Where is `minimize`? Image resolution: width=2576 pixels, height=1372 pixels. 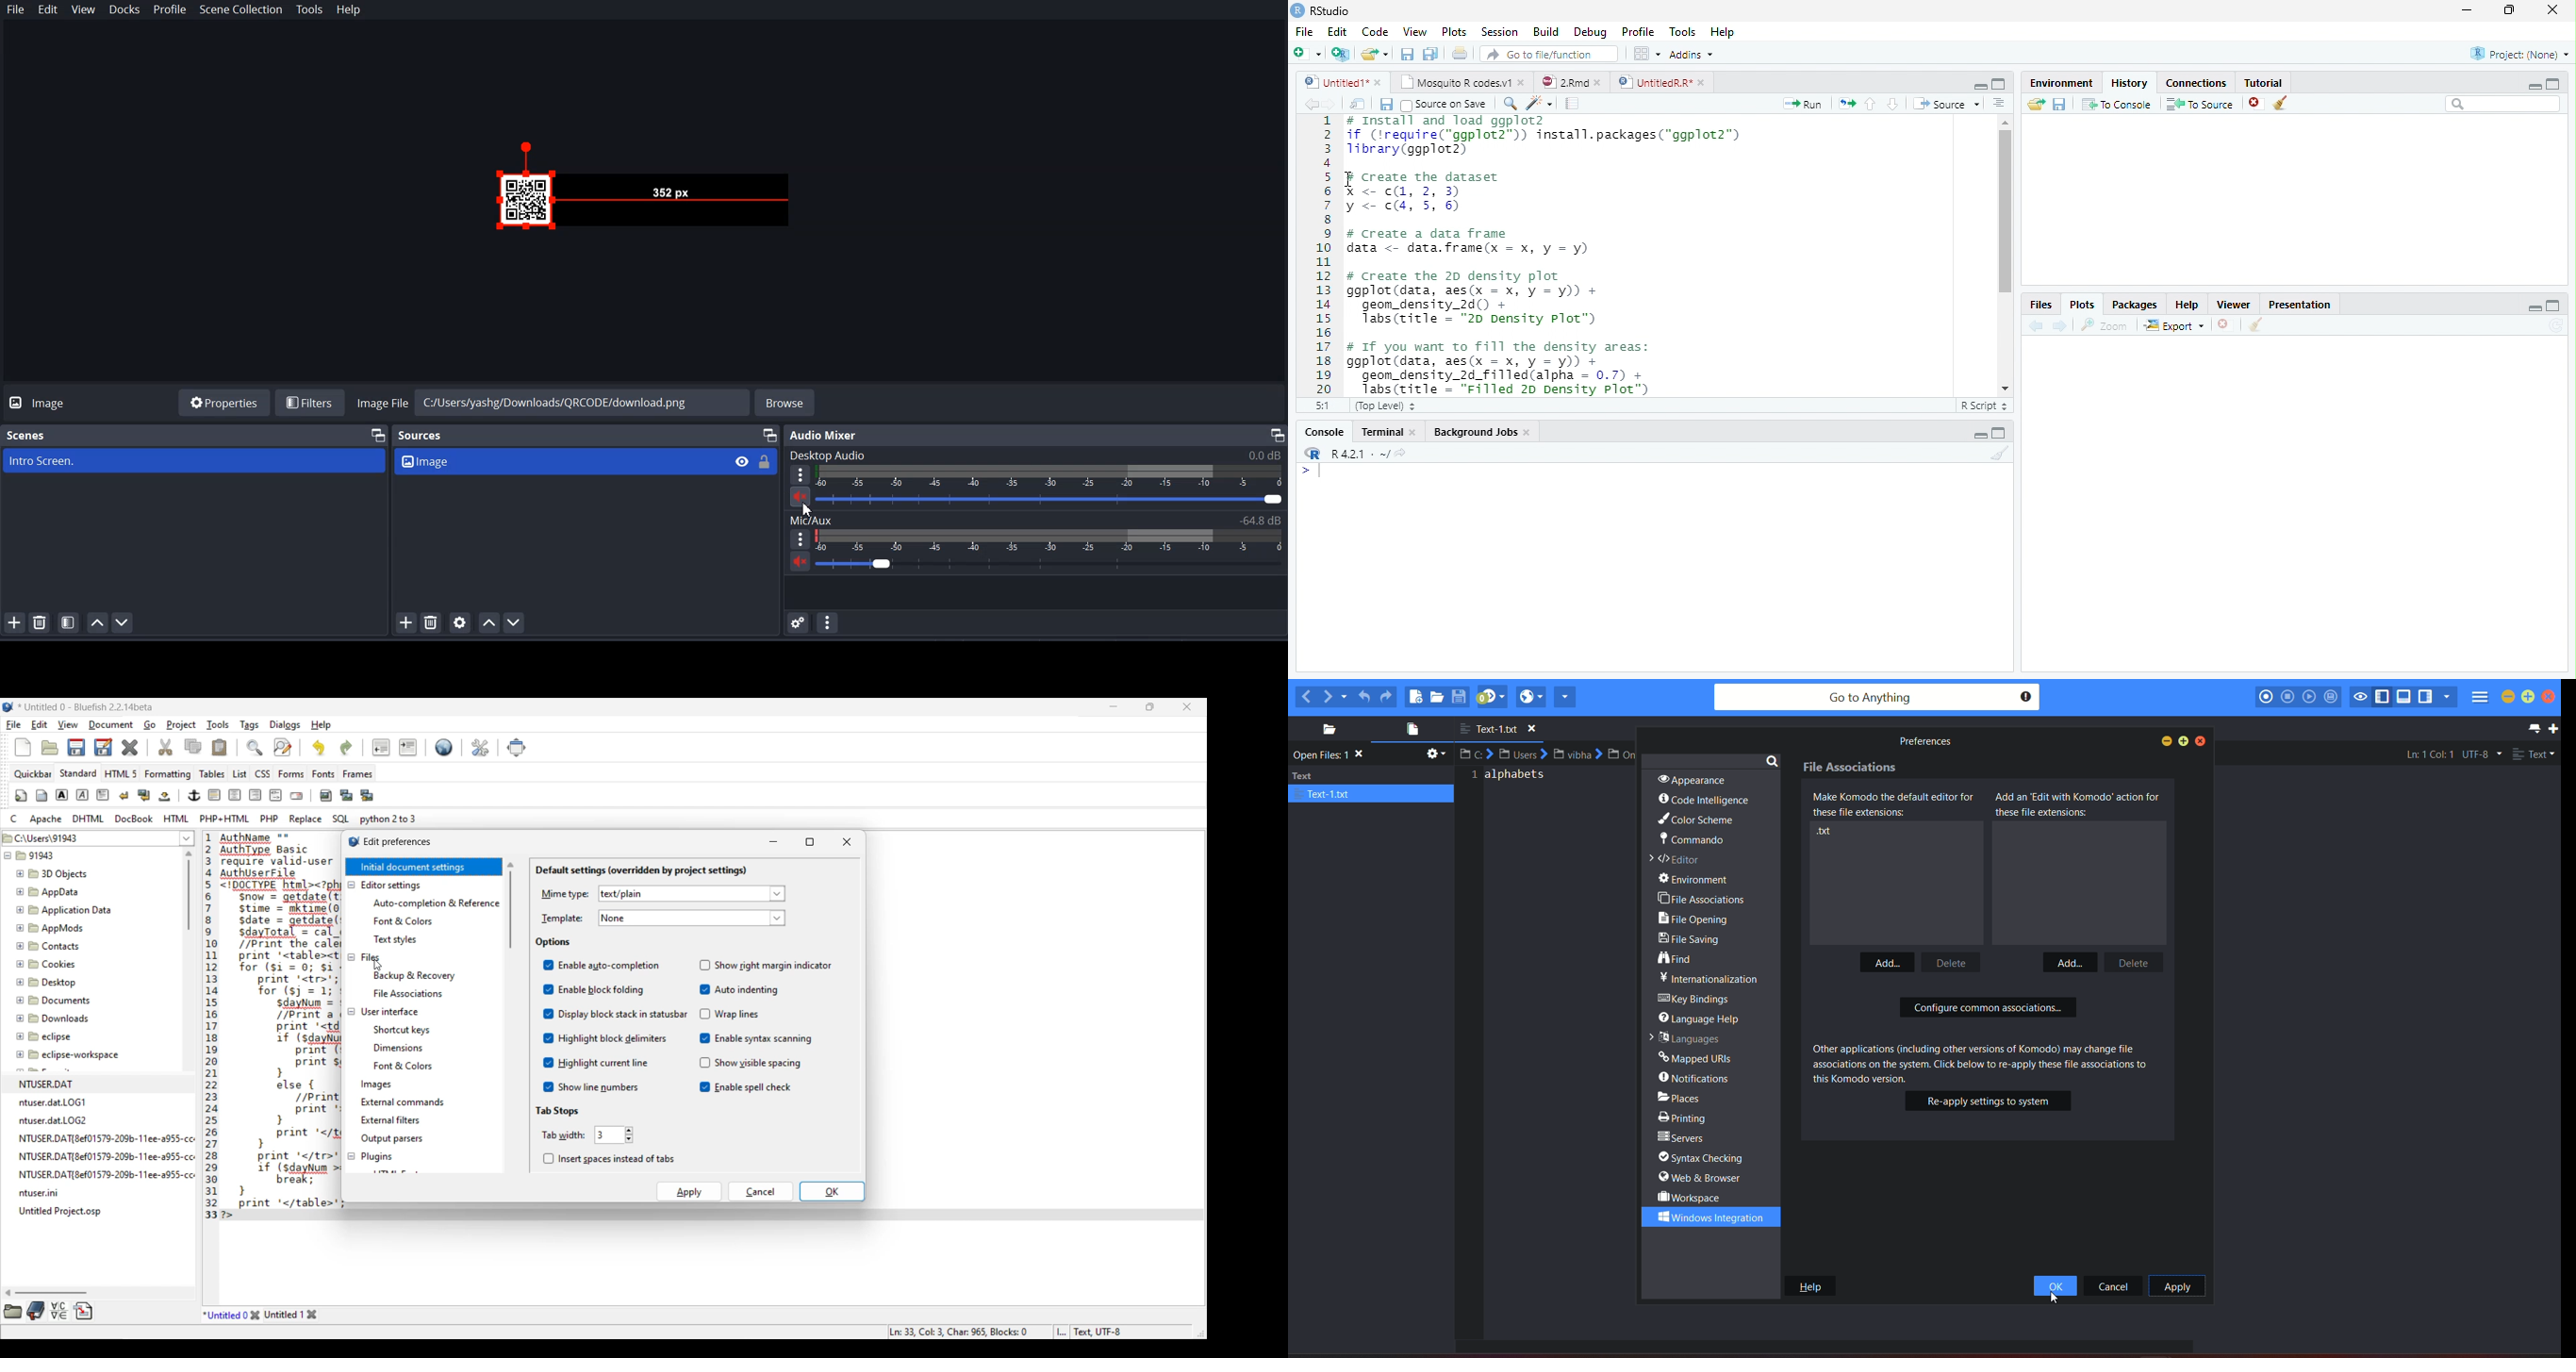 minimize is located at coordinates (2535, 307).